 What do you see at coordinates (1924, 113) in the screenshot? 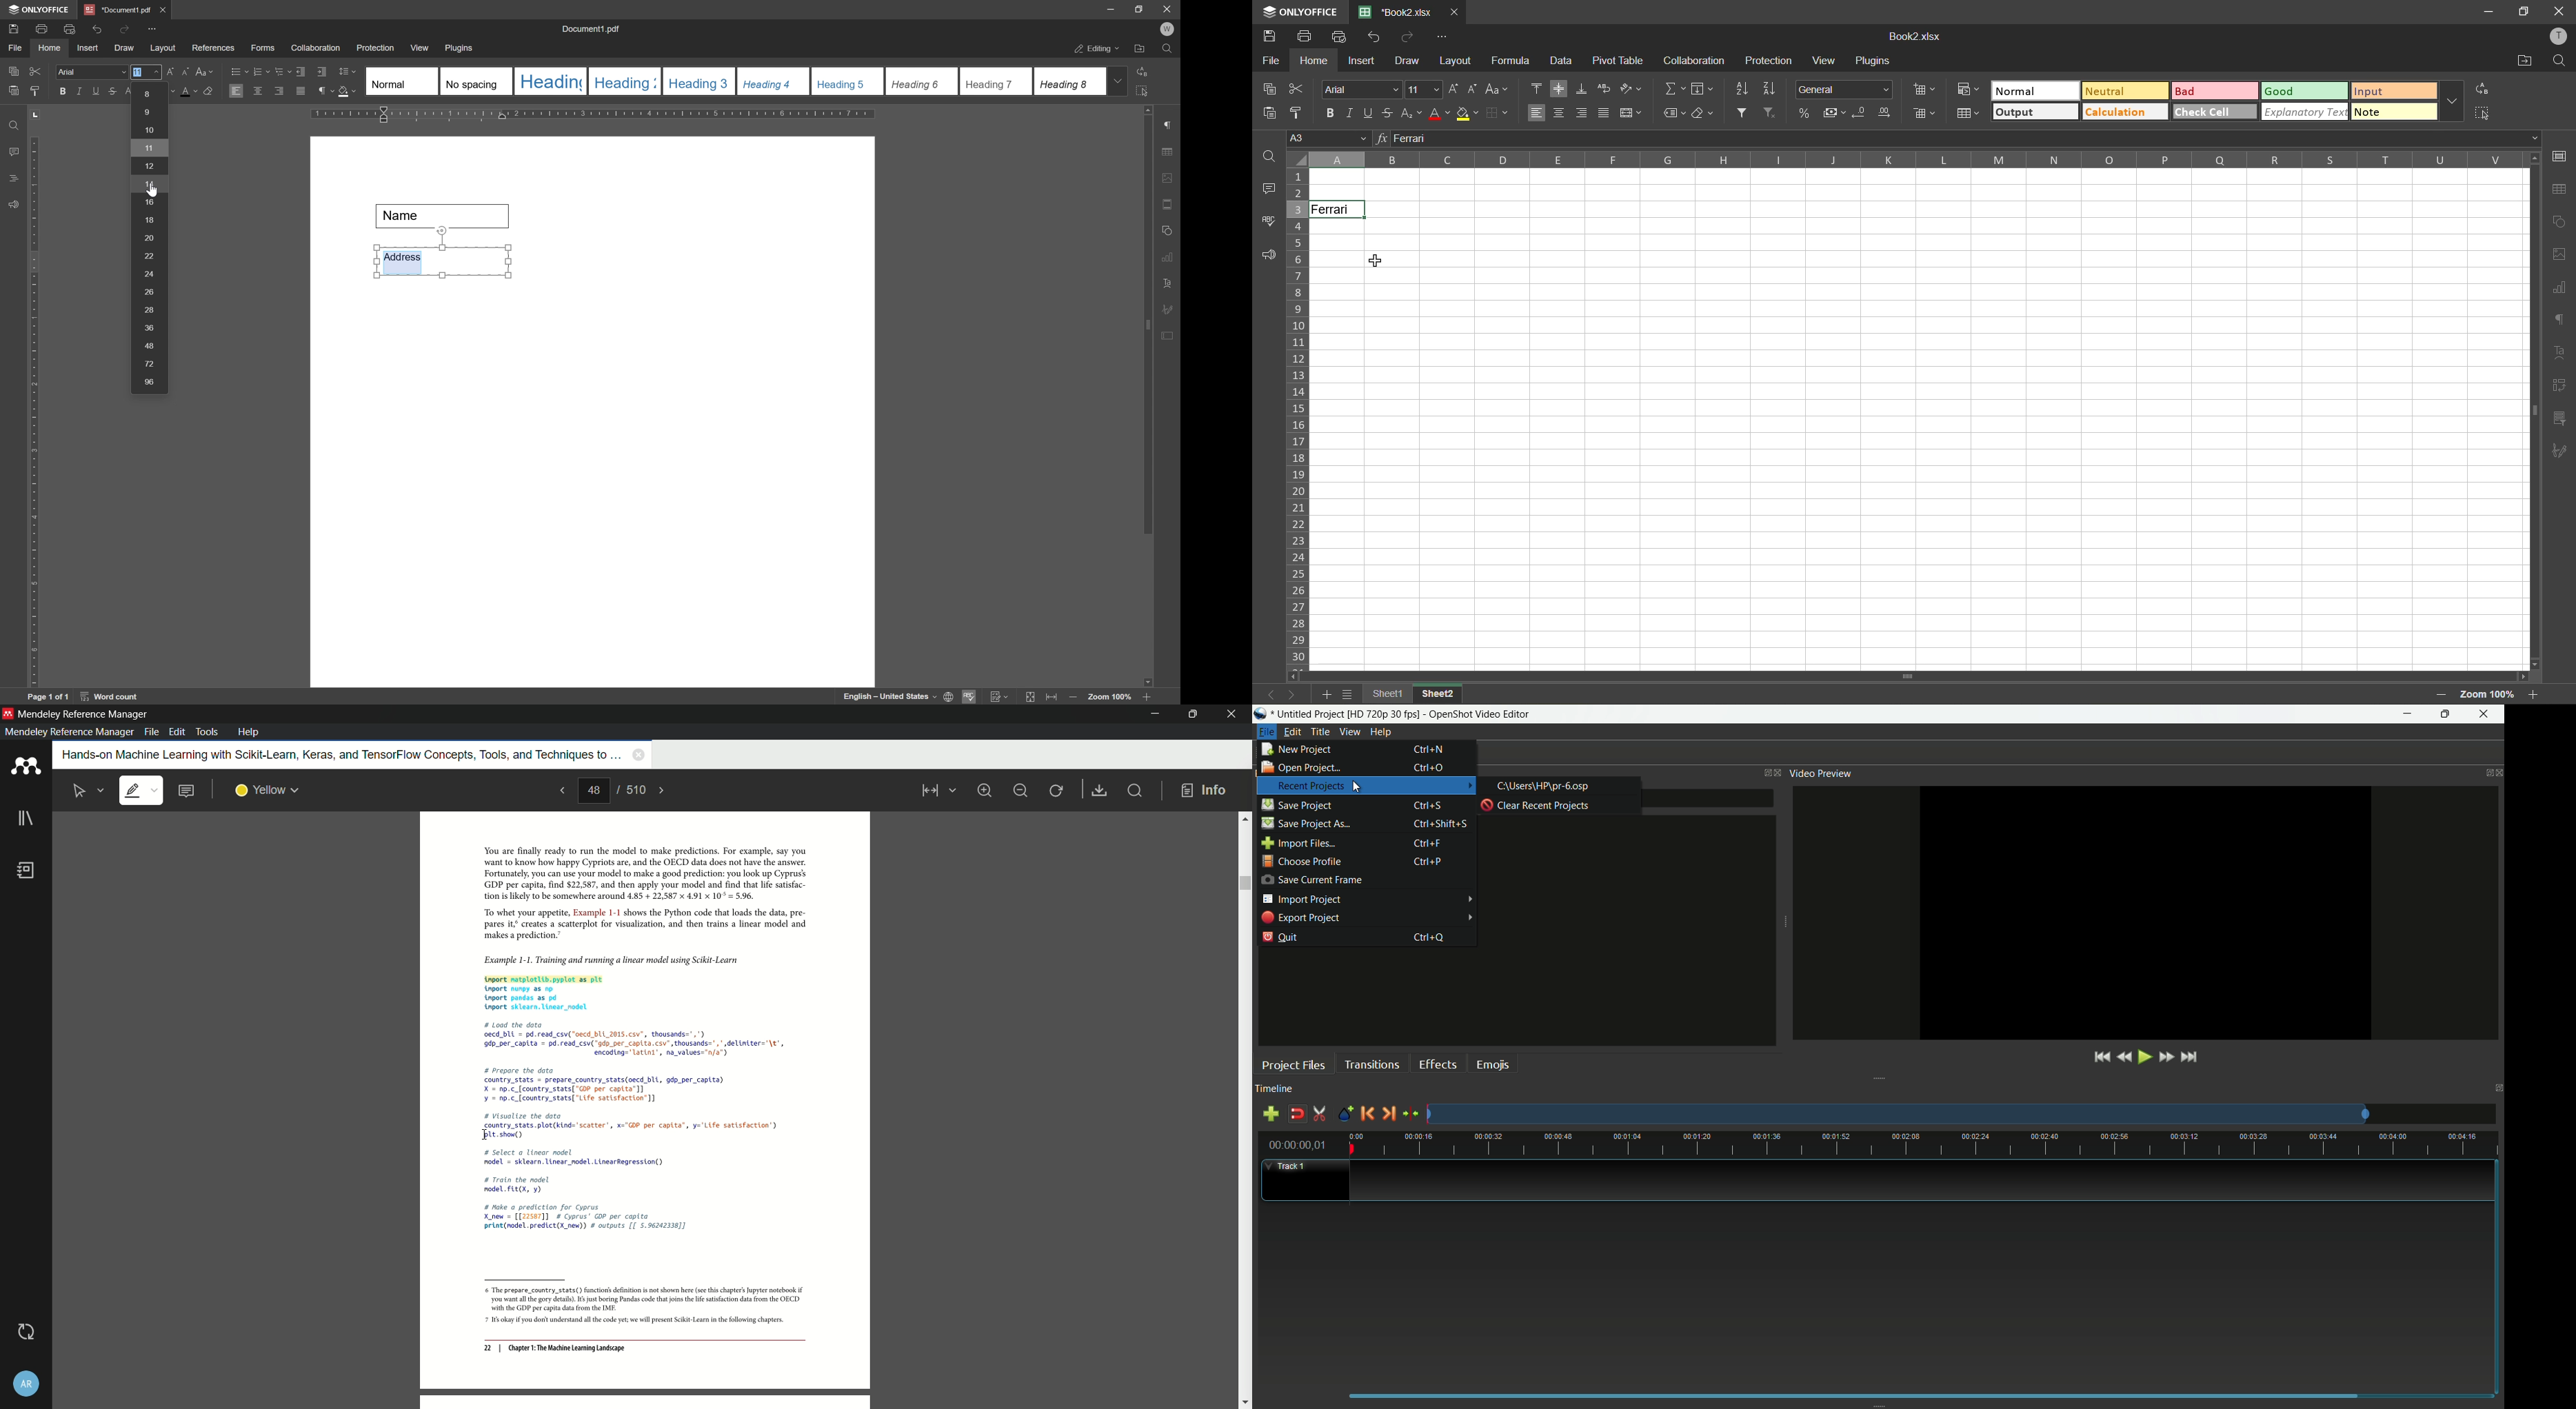
I see `delete cells` at bounding box center [1924, 113].